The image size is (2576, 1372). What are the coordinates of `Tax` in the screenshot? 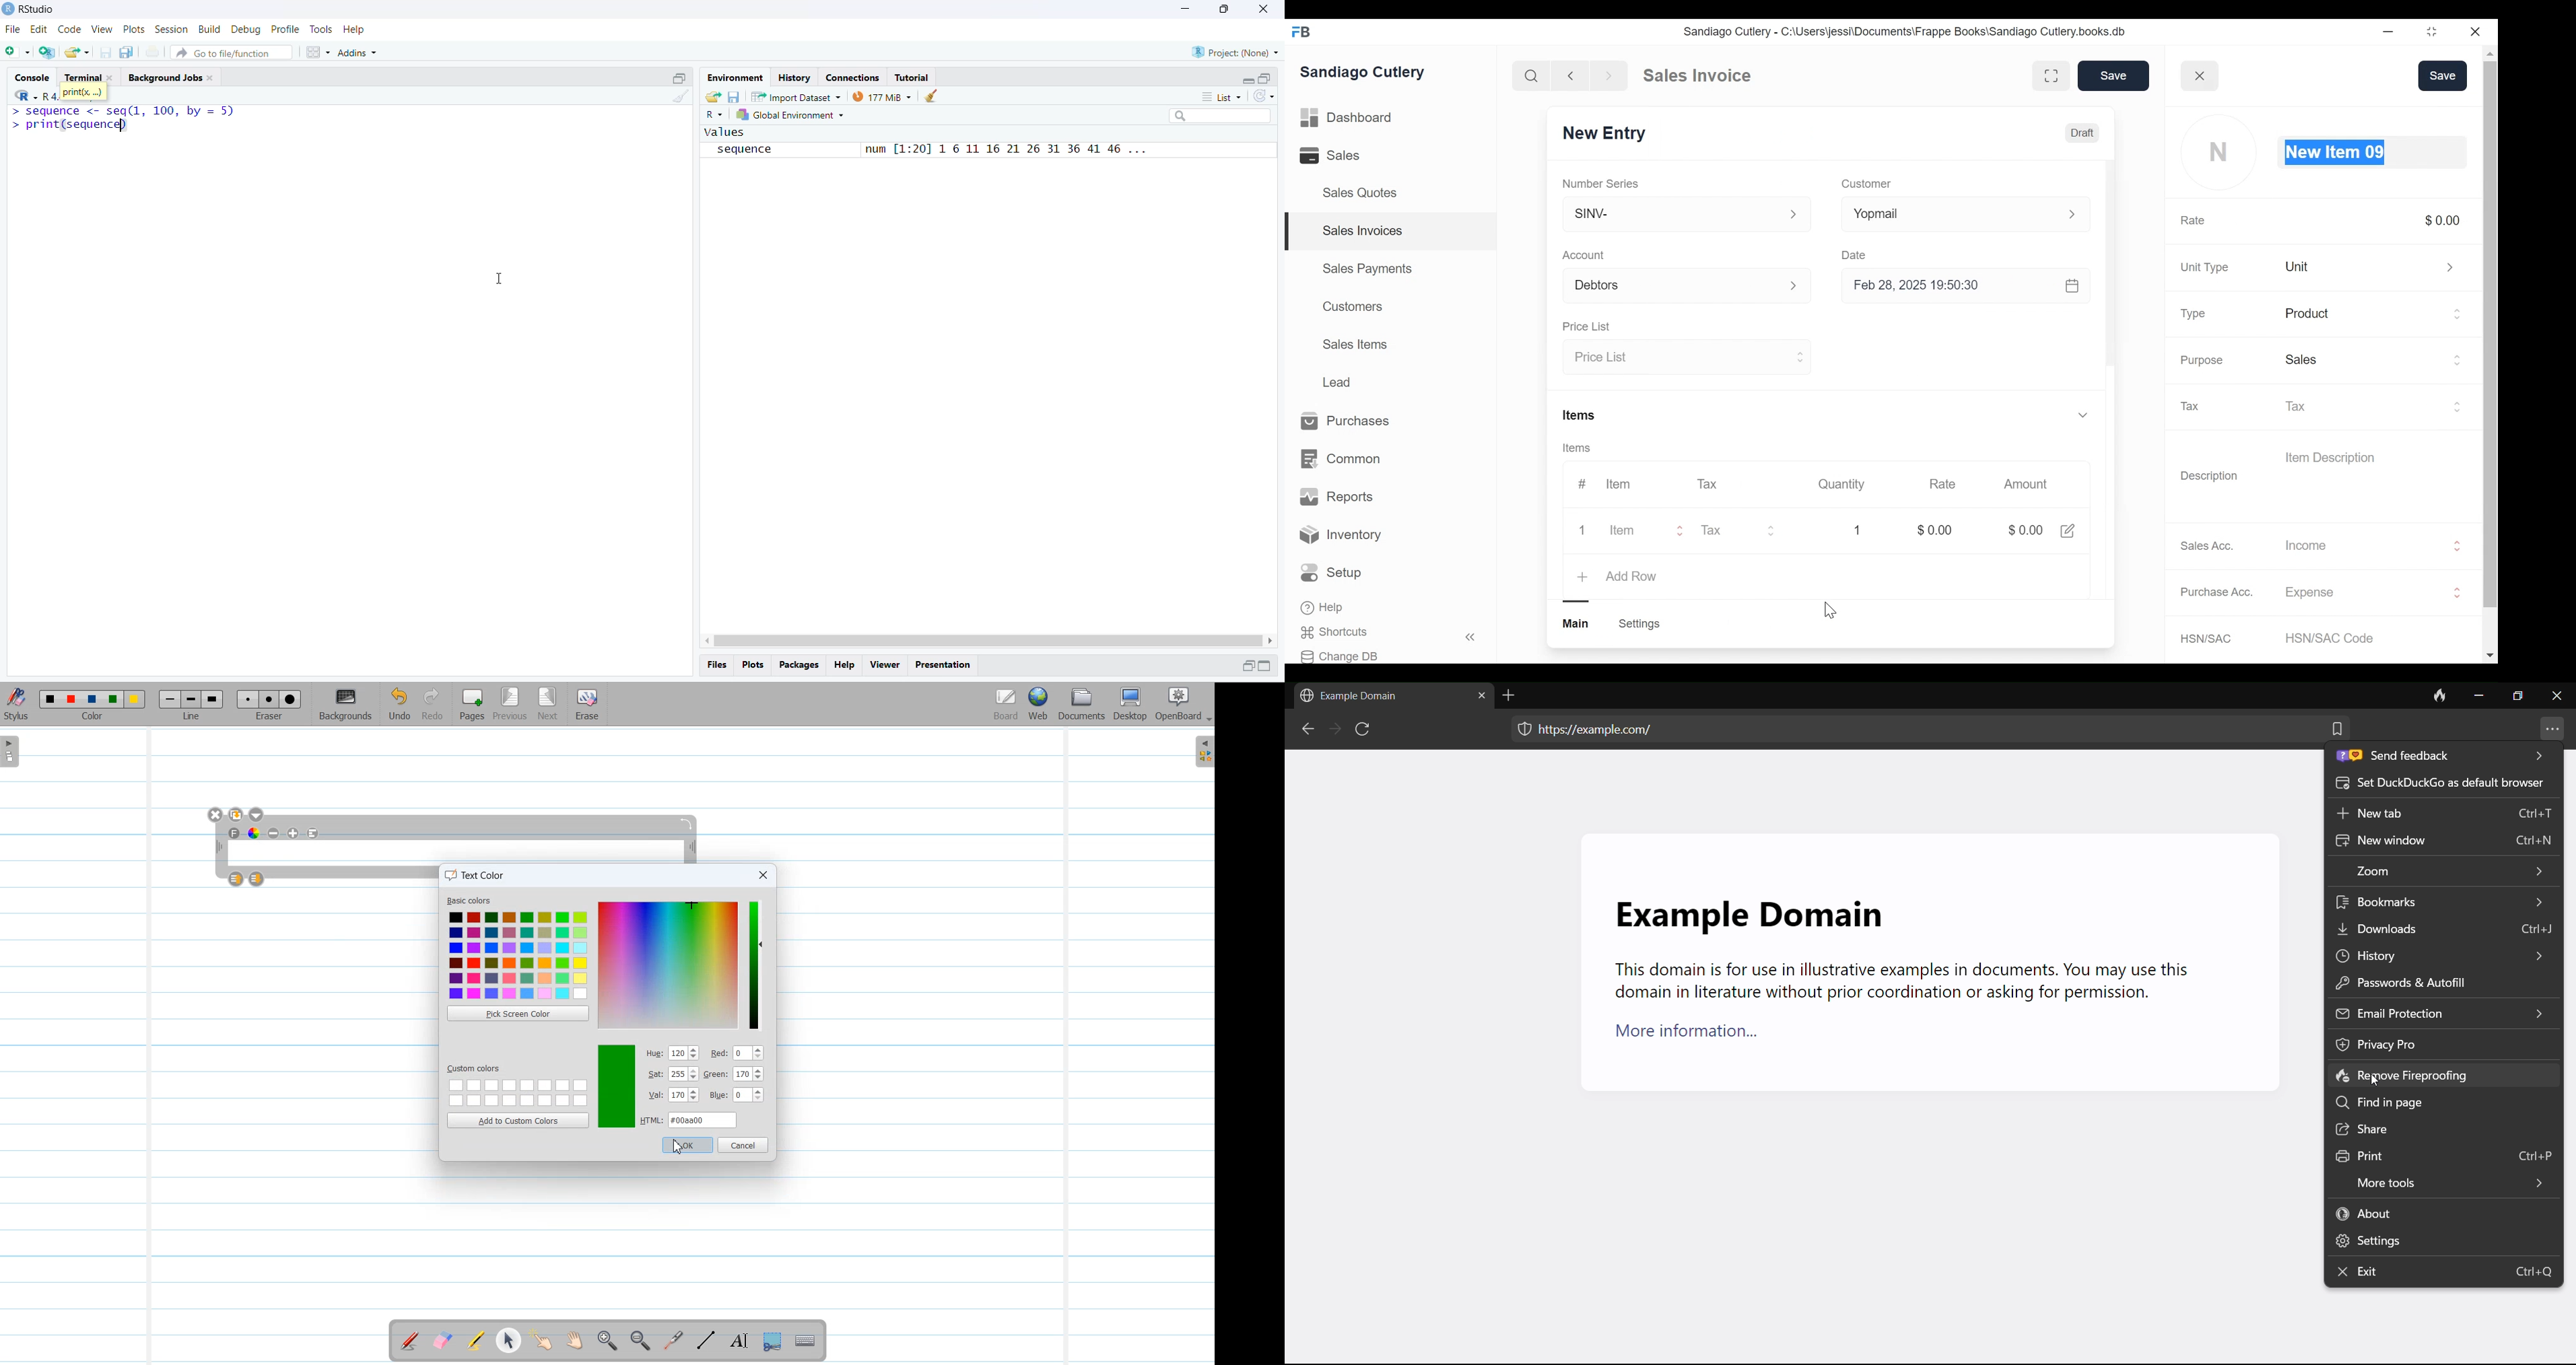 It's located at (2197, 406).